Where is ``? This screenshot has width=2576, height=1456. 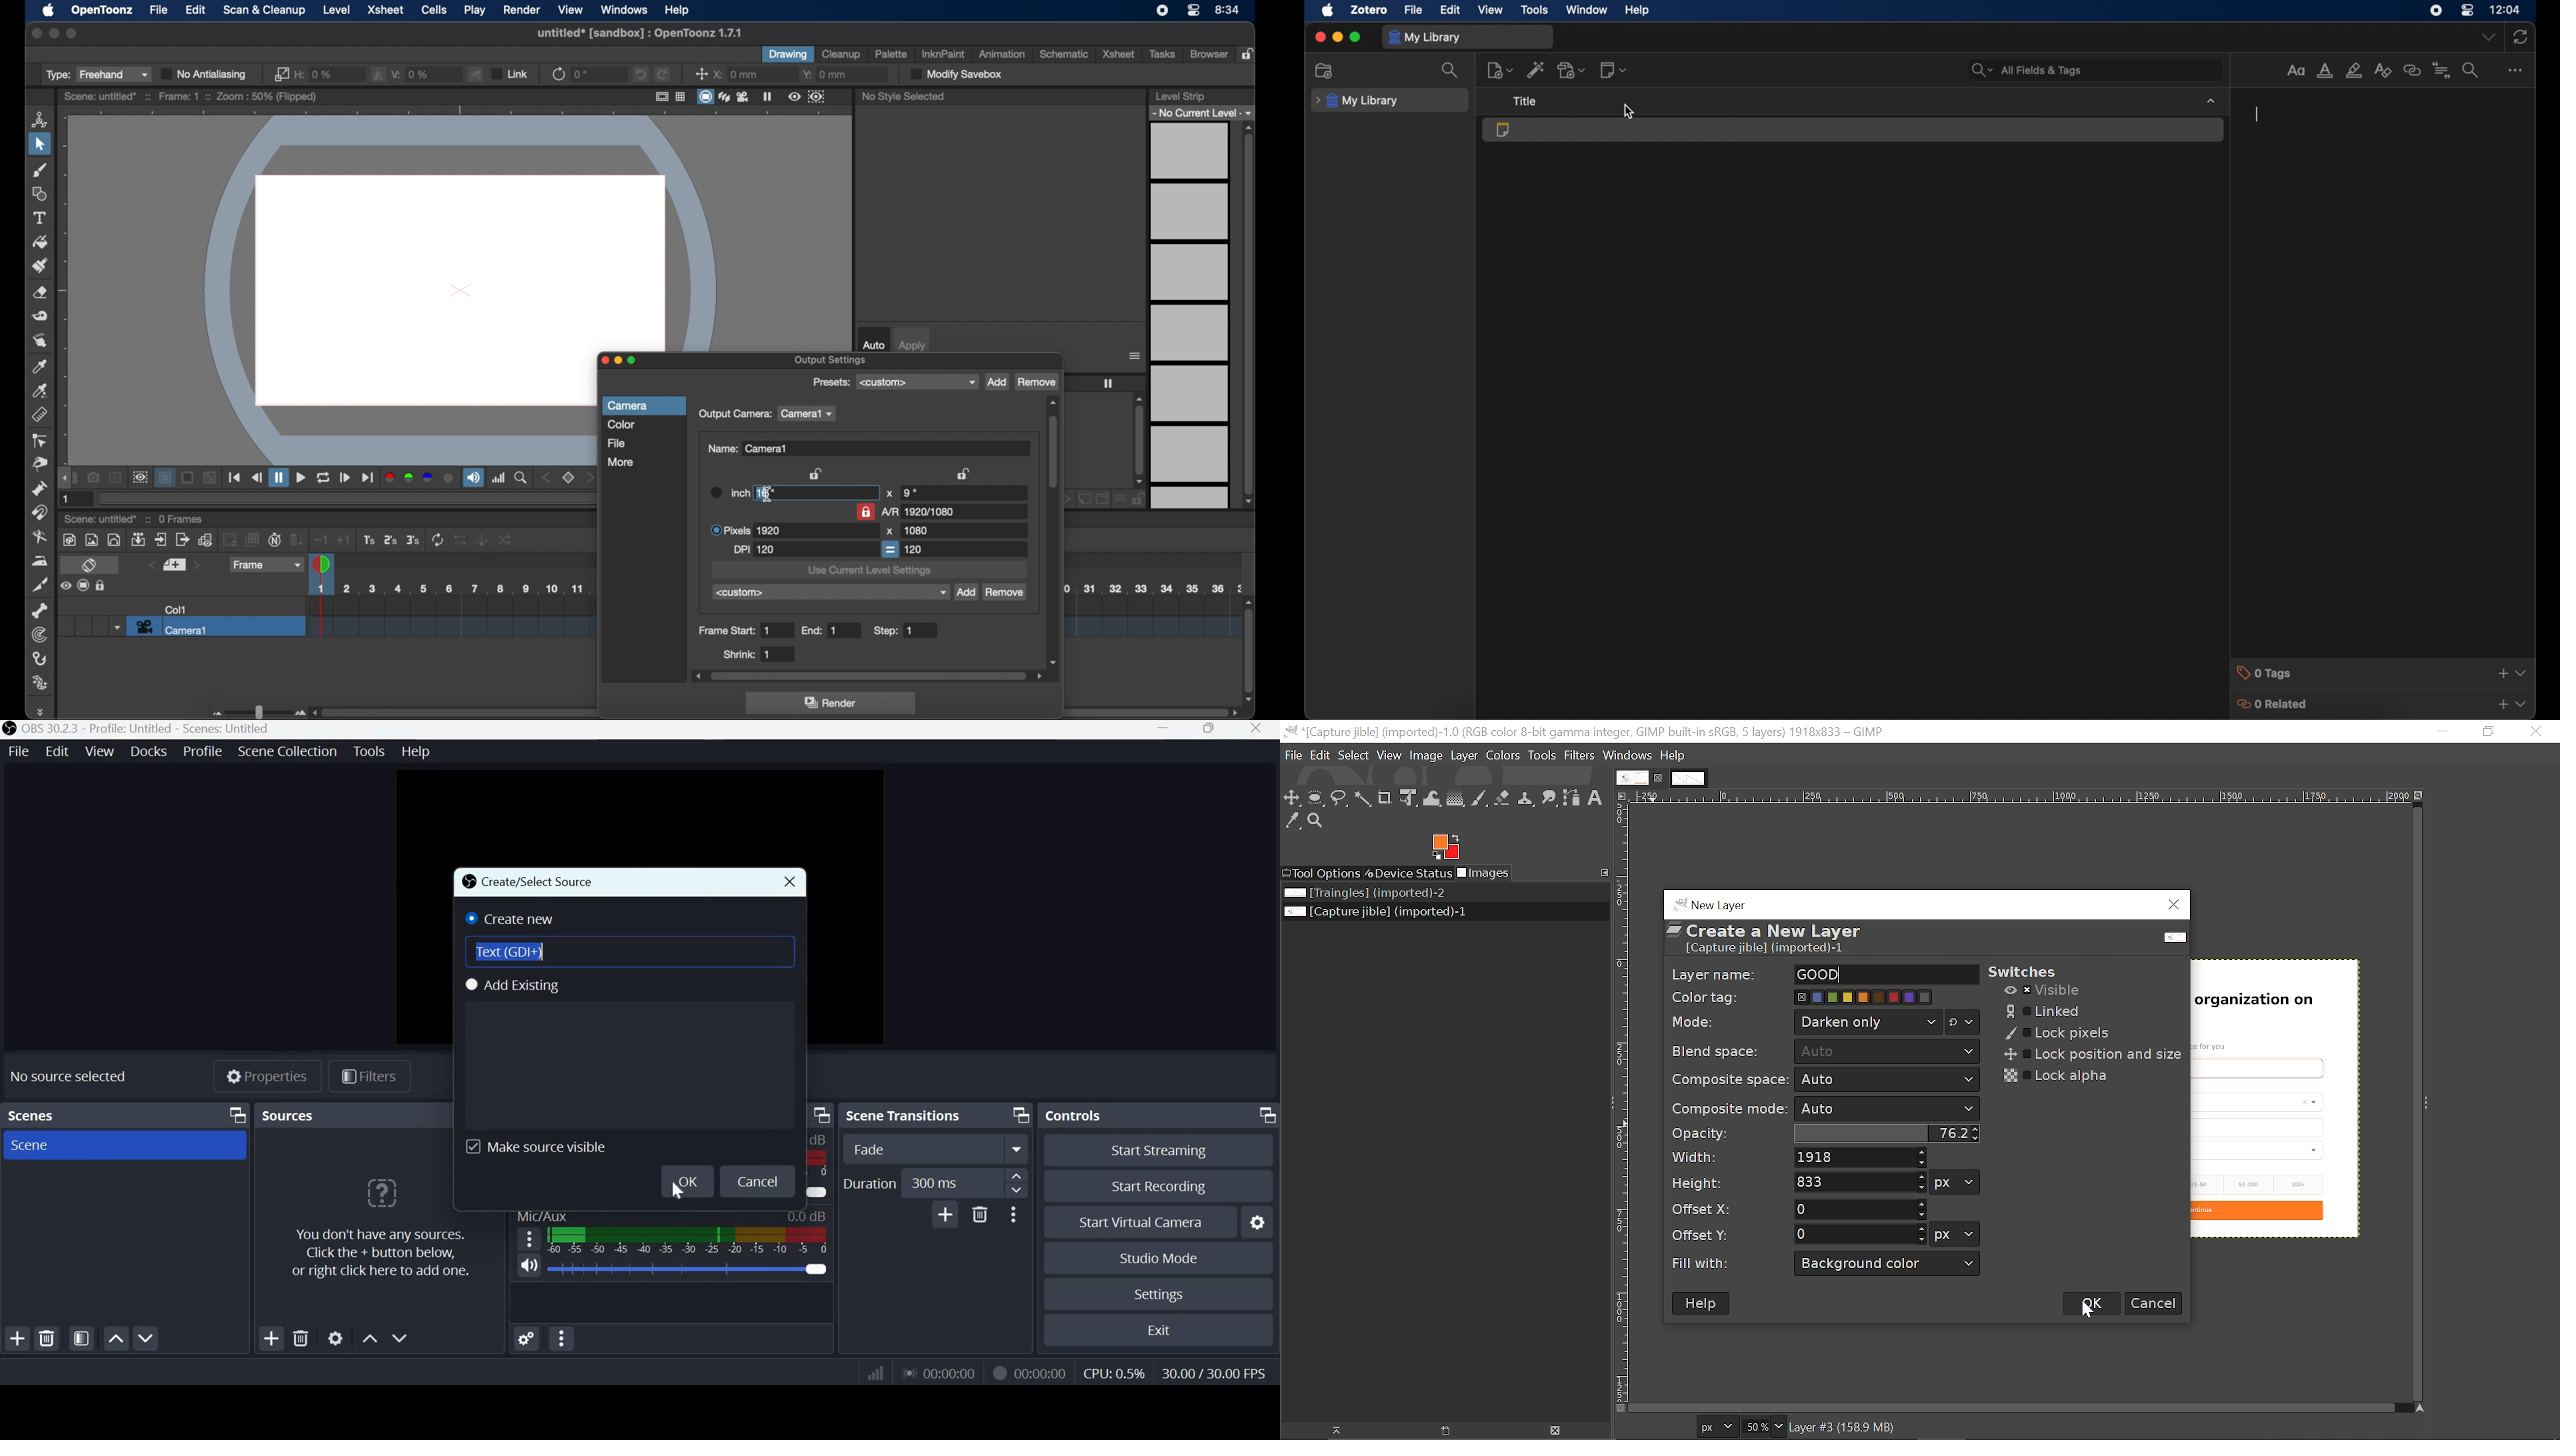
 is located at coordinates (275, 540).